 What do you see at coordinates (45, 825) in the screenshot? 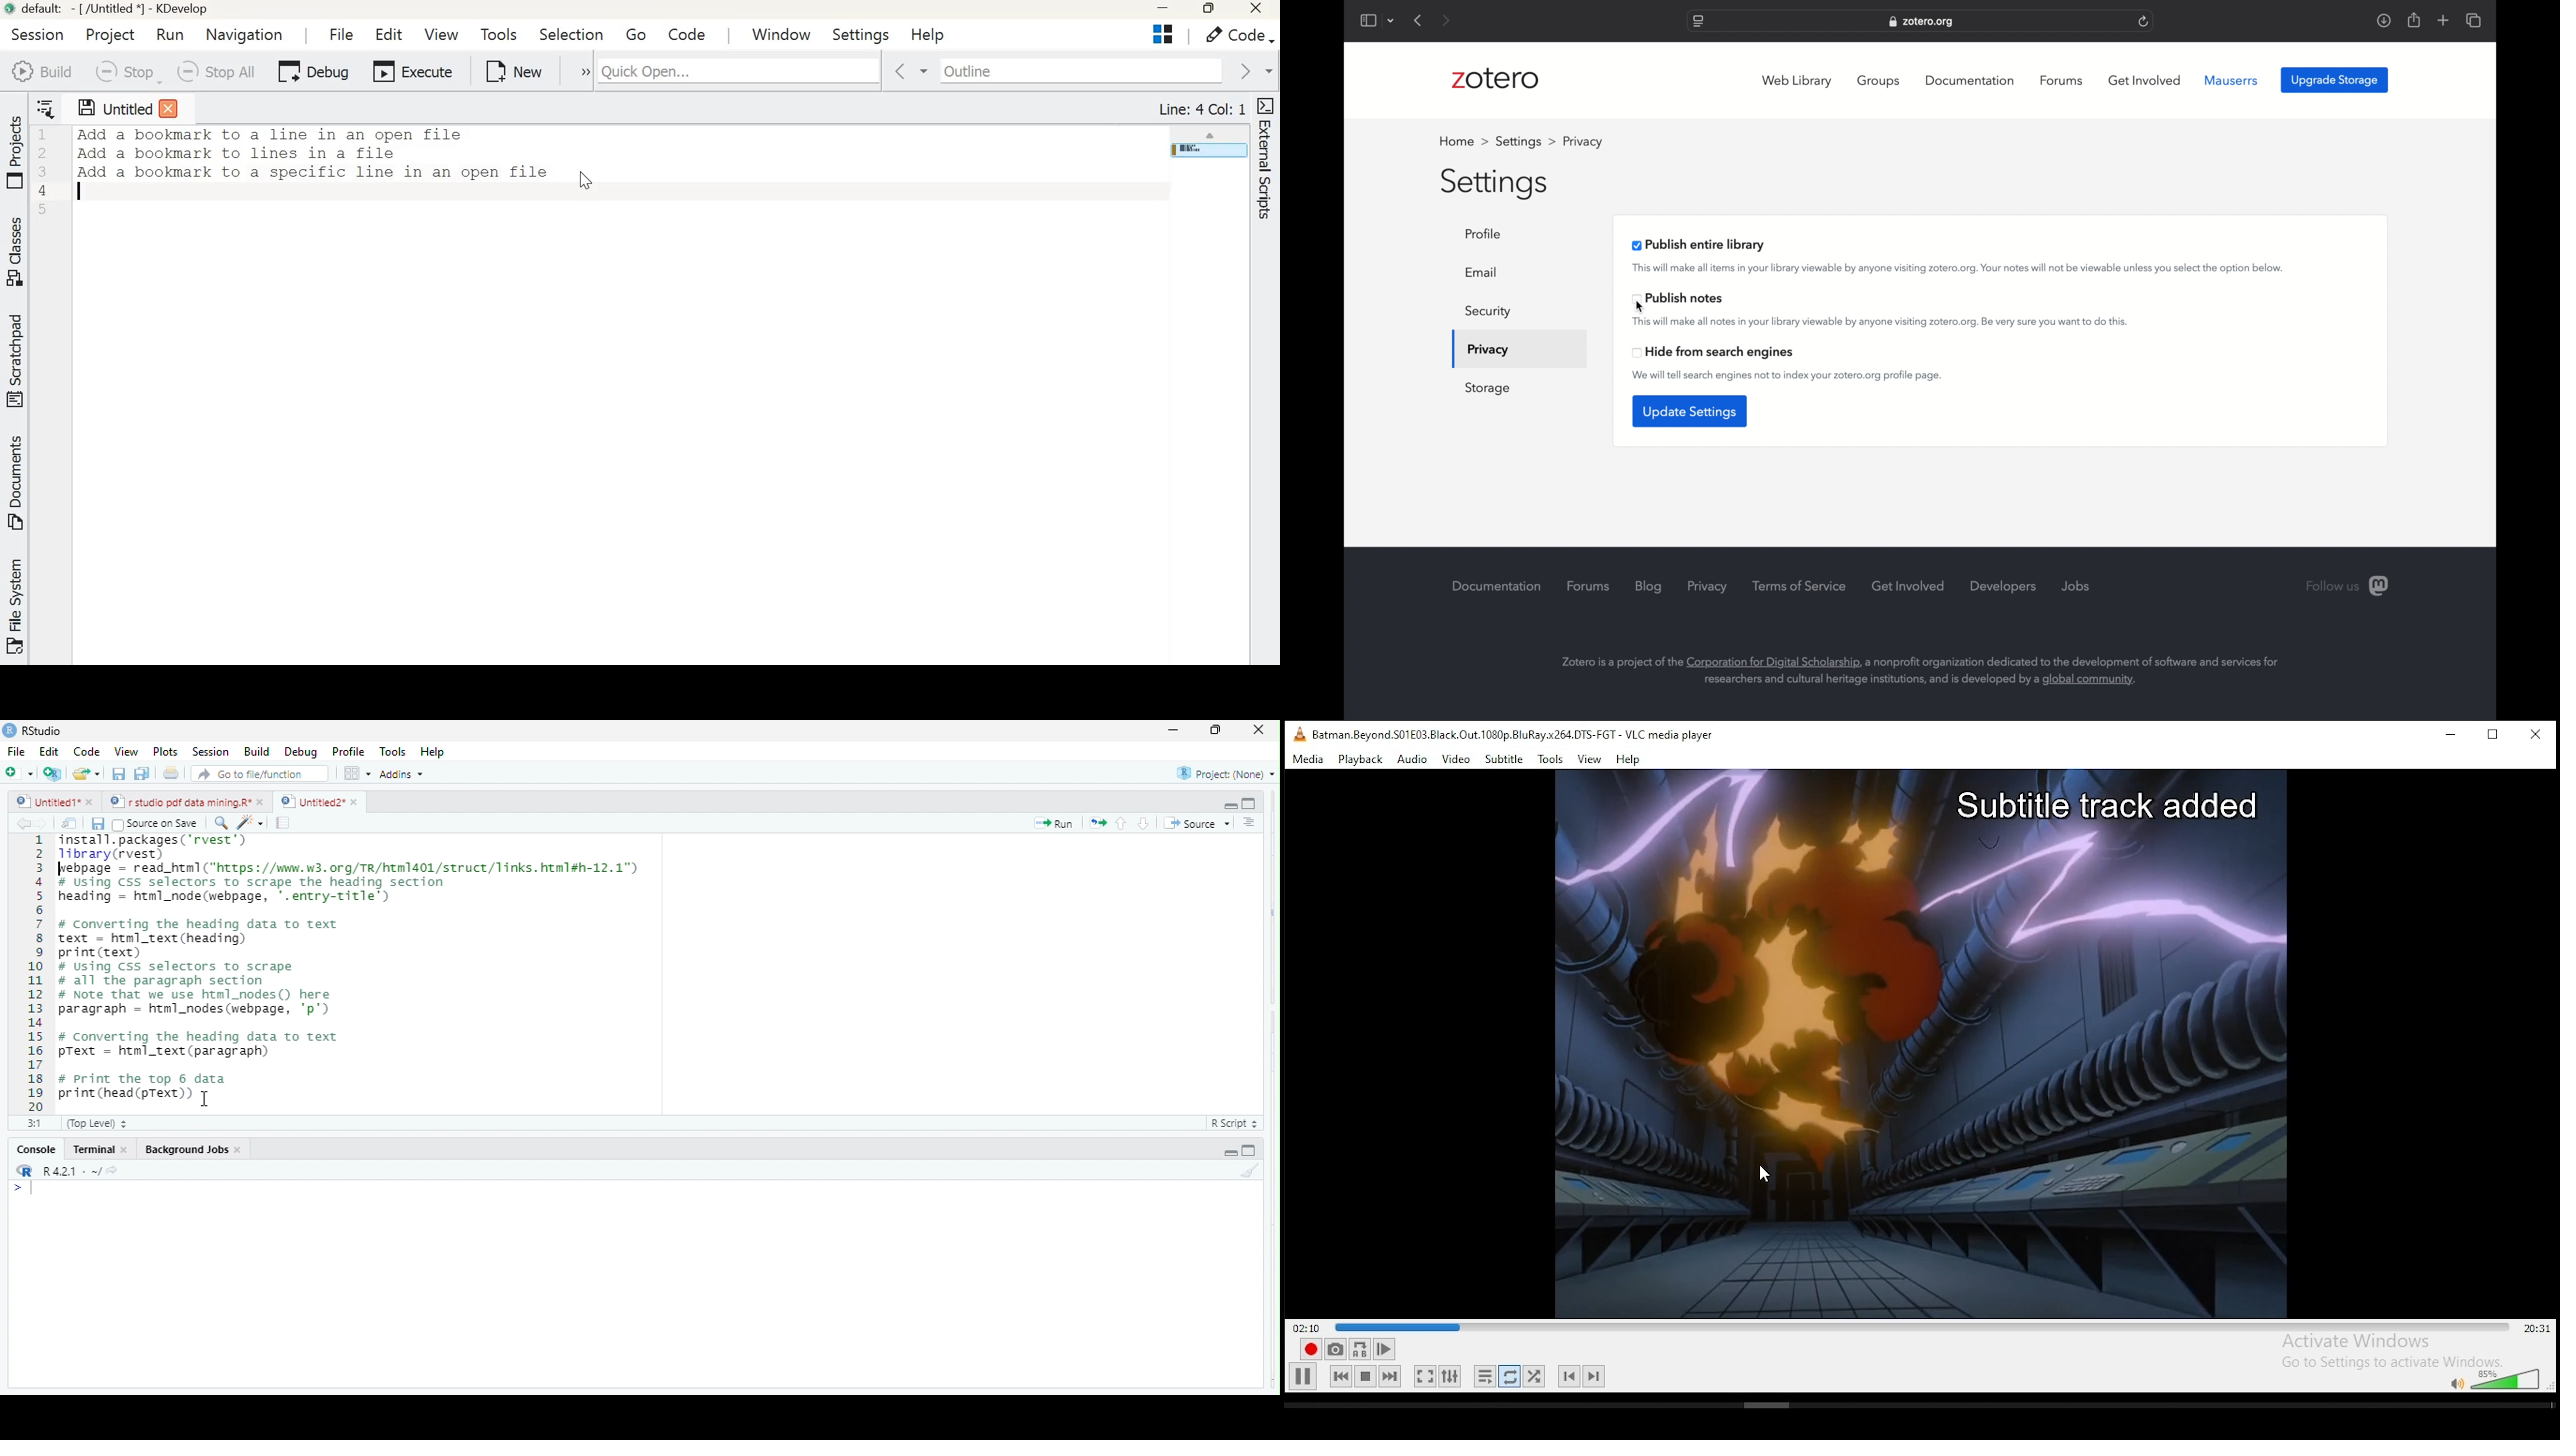
I see `go forward to the next source location` at bounding box center [45, 825].